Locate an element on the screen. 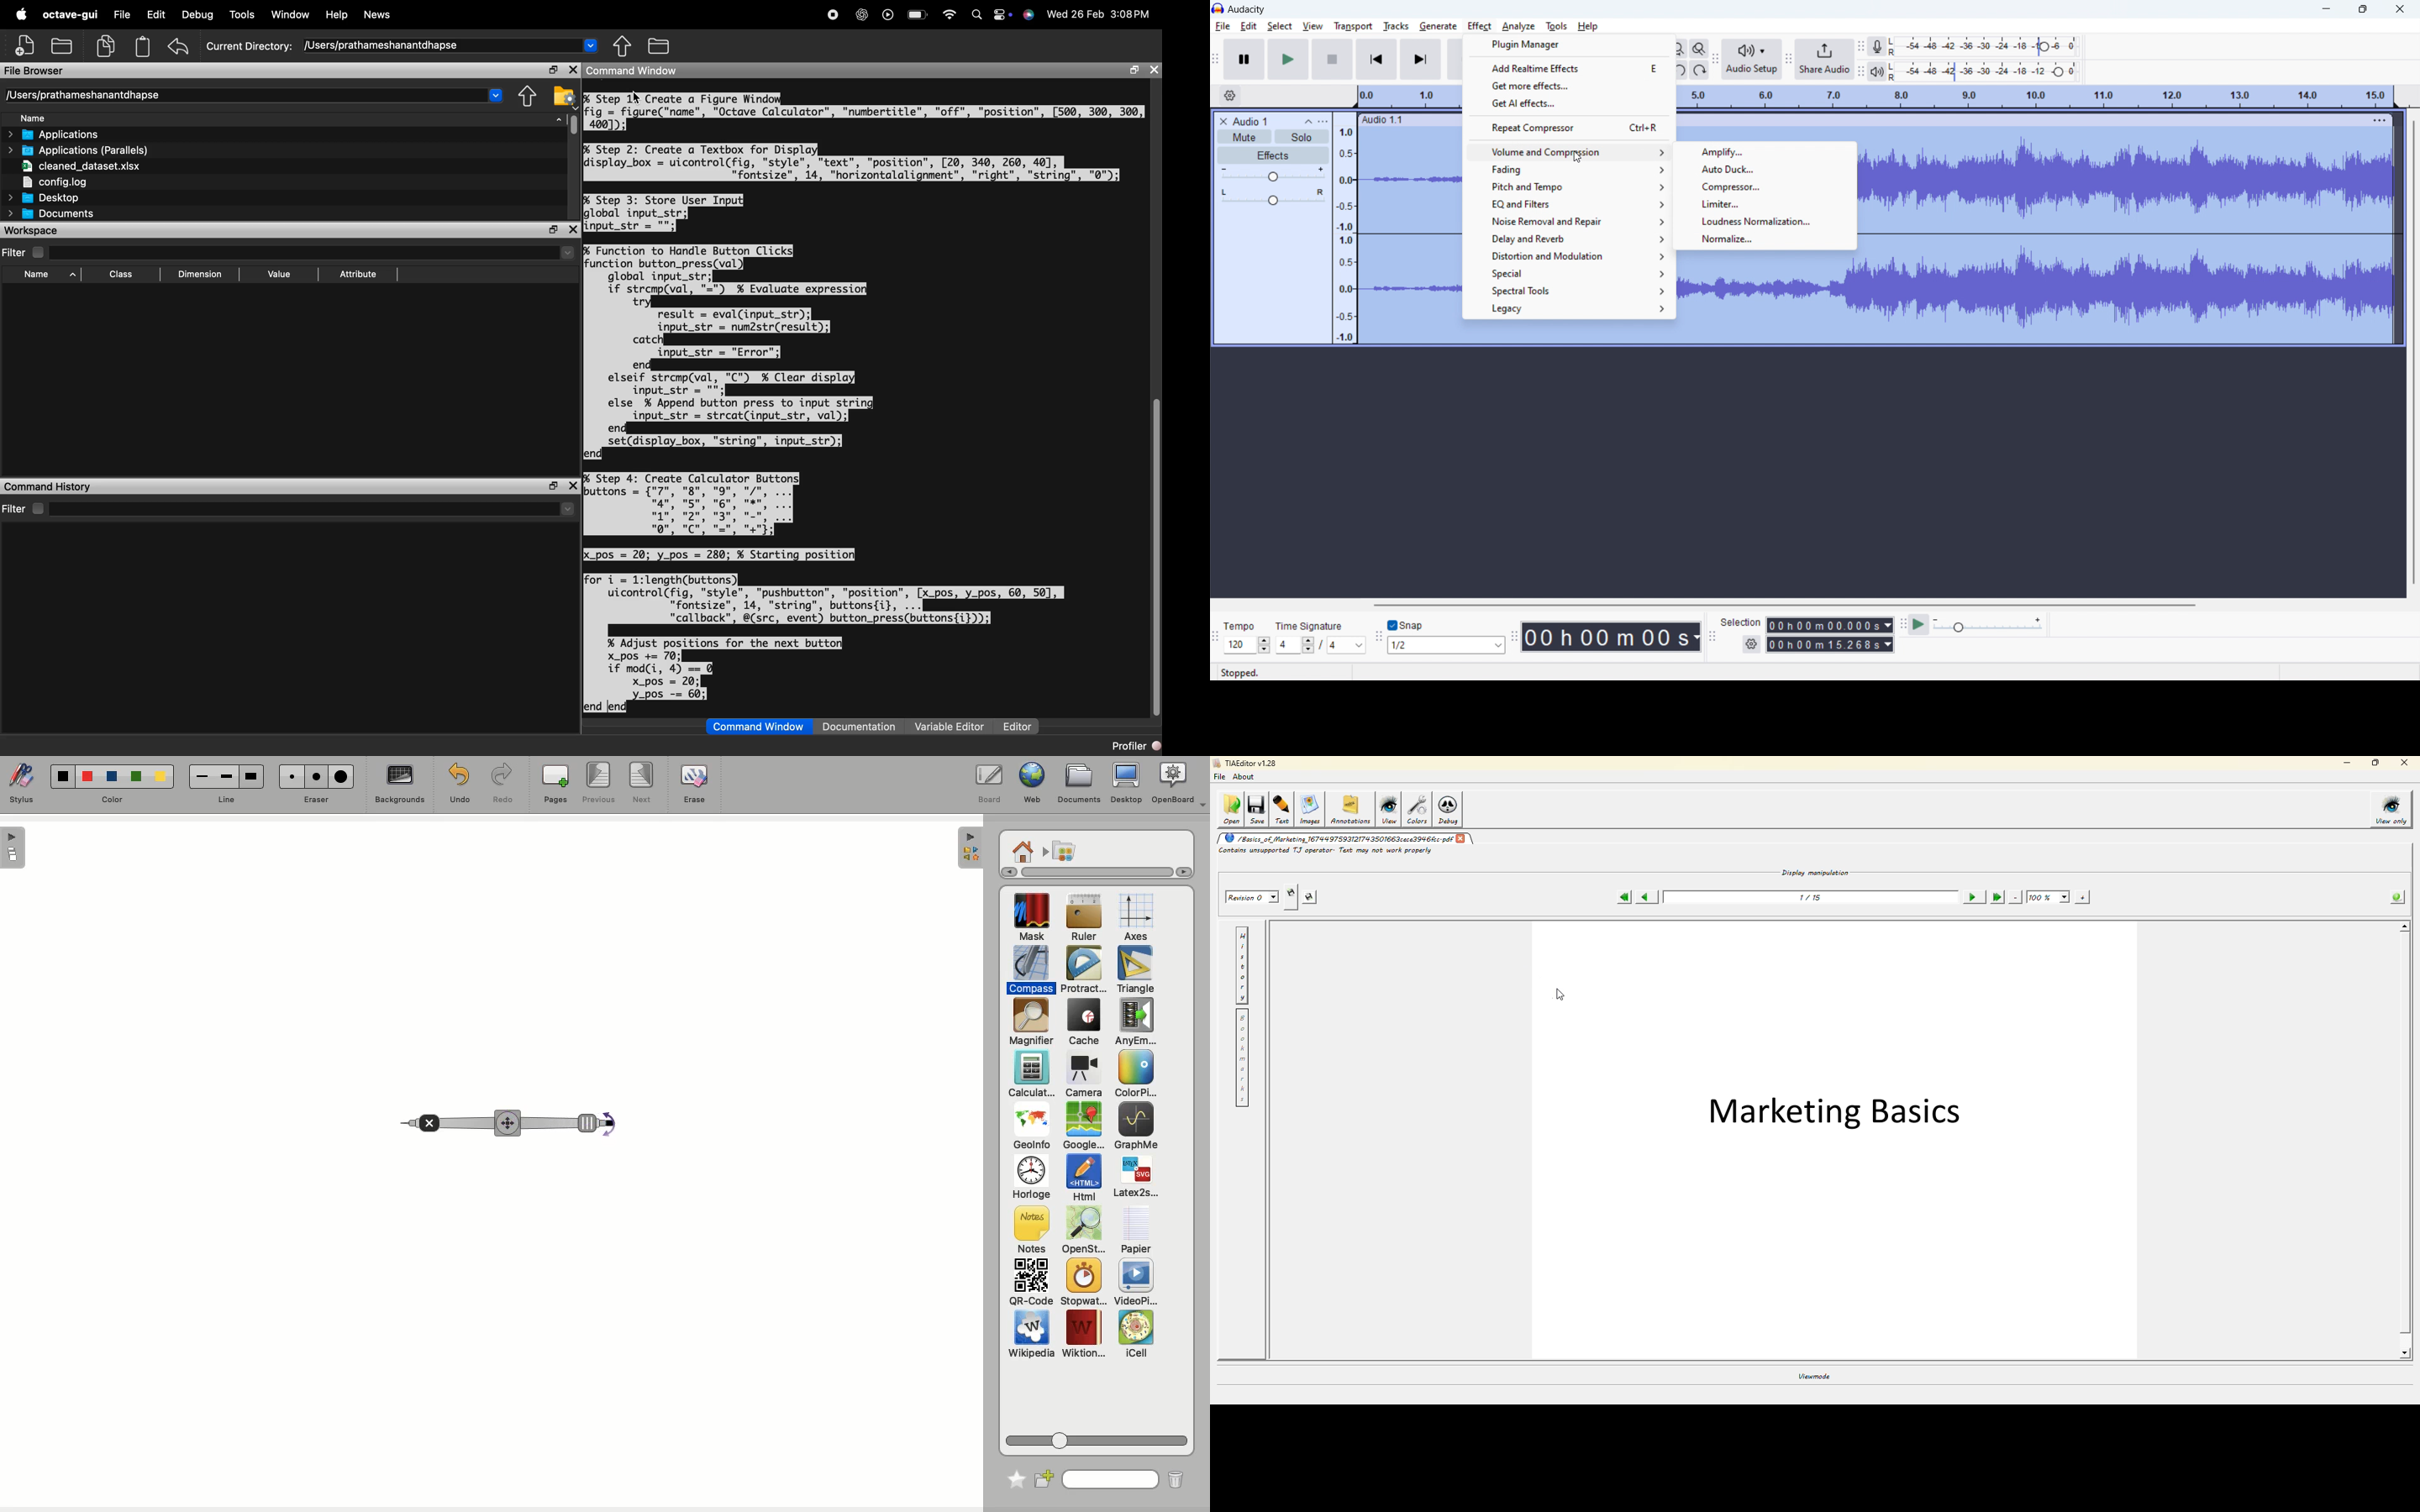 Image resolution: width=2436 pixels, height=1512 pixels. undo is located at coordinates (179, 47).